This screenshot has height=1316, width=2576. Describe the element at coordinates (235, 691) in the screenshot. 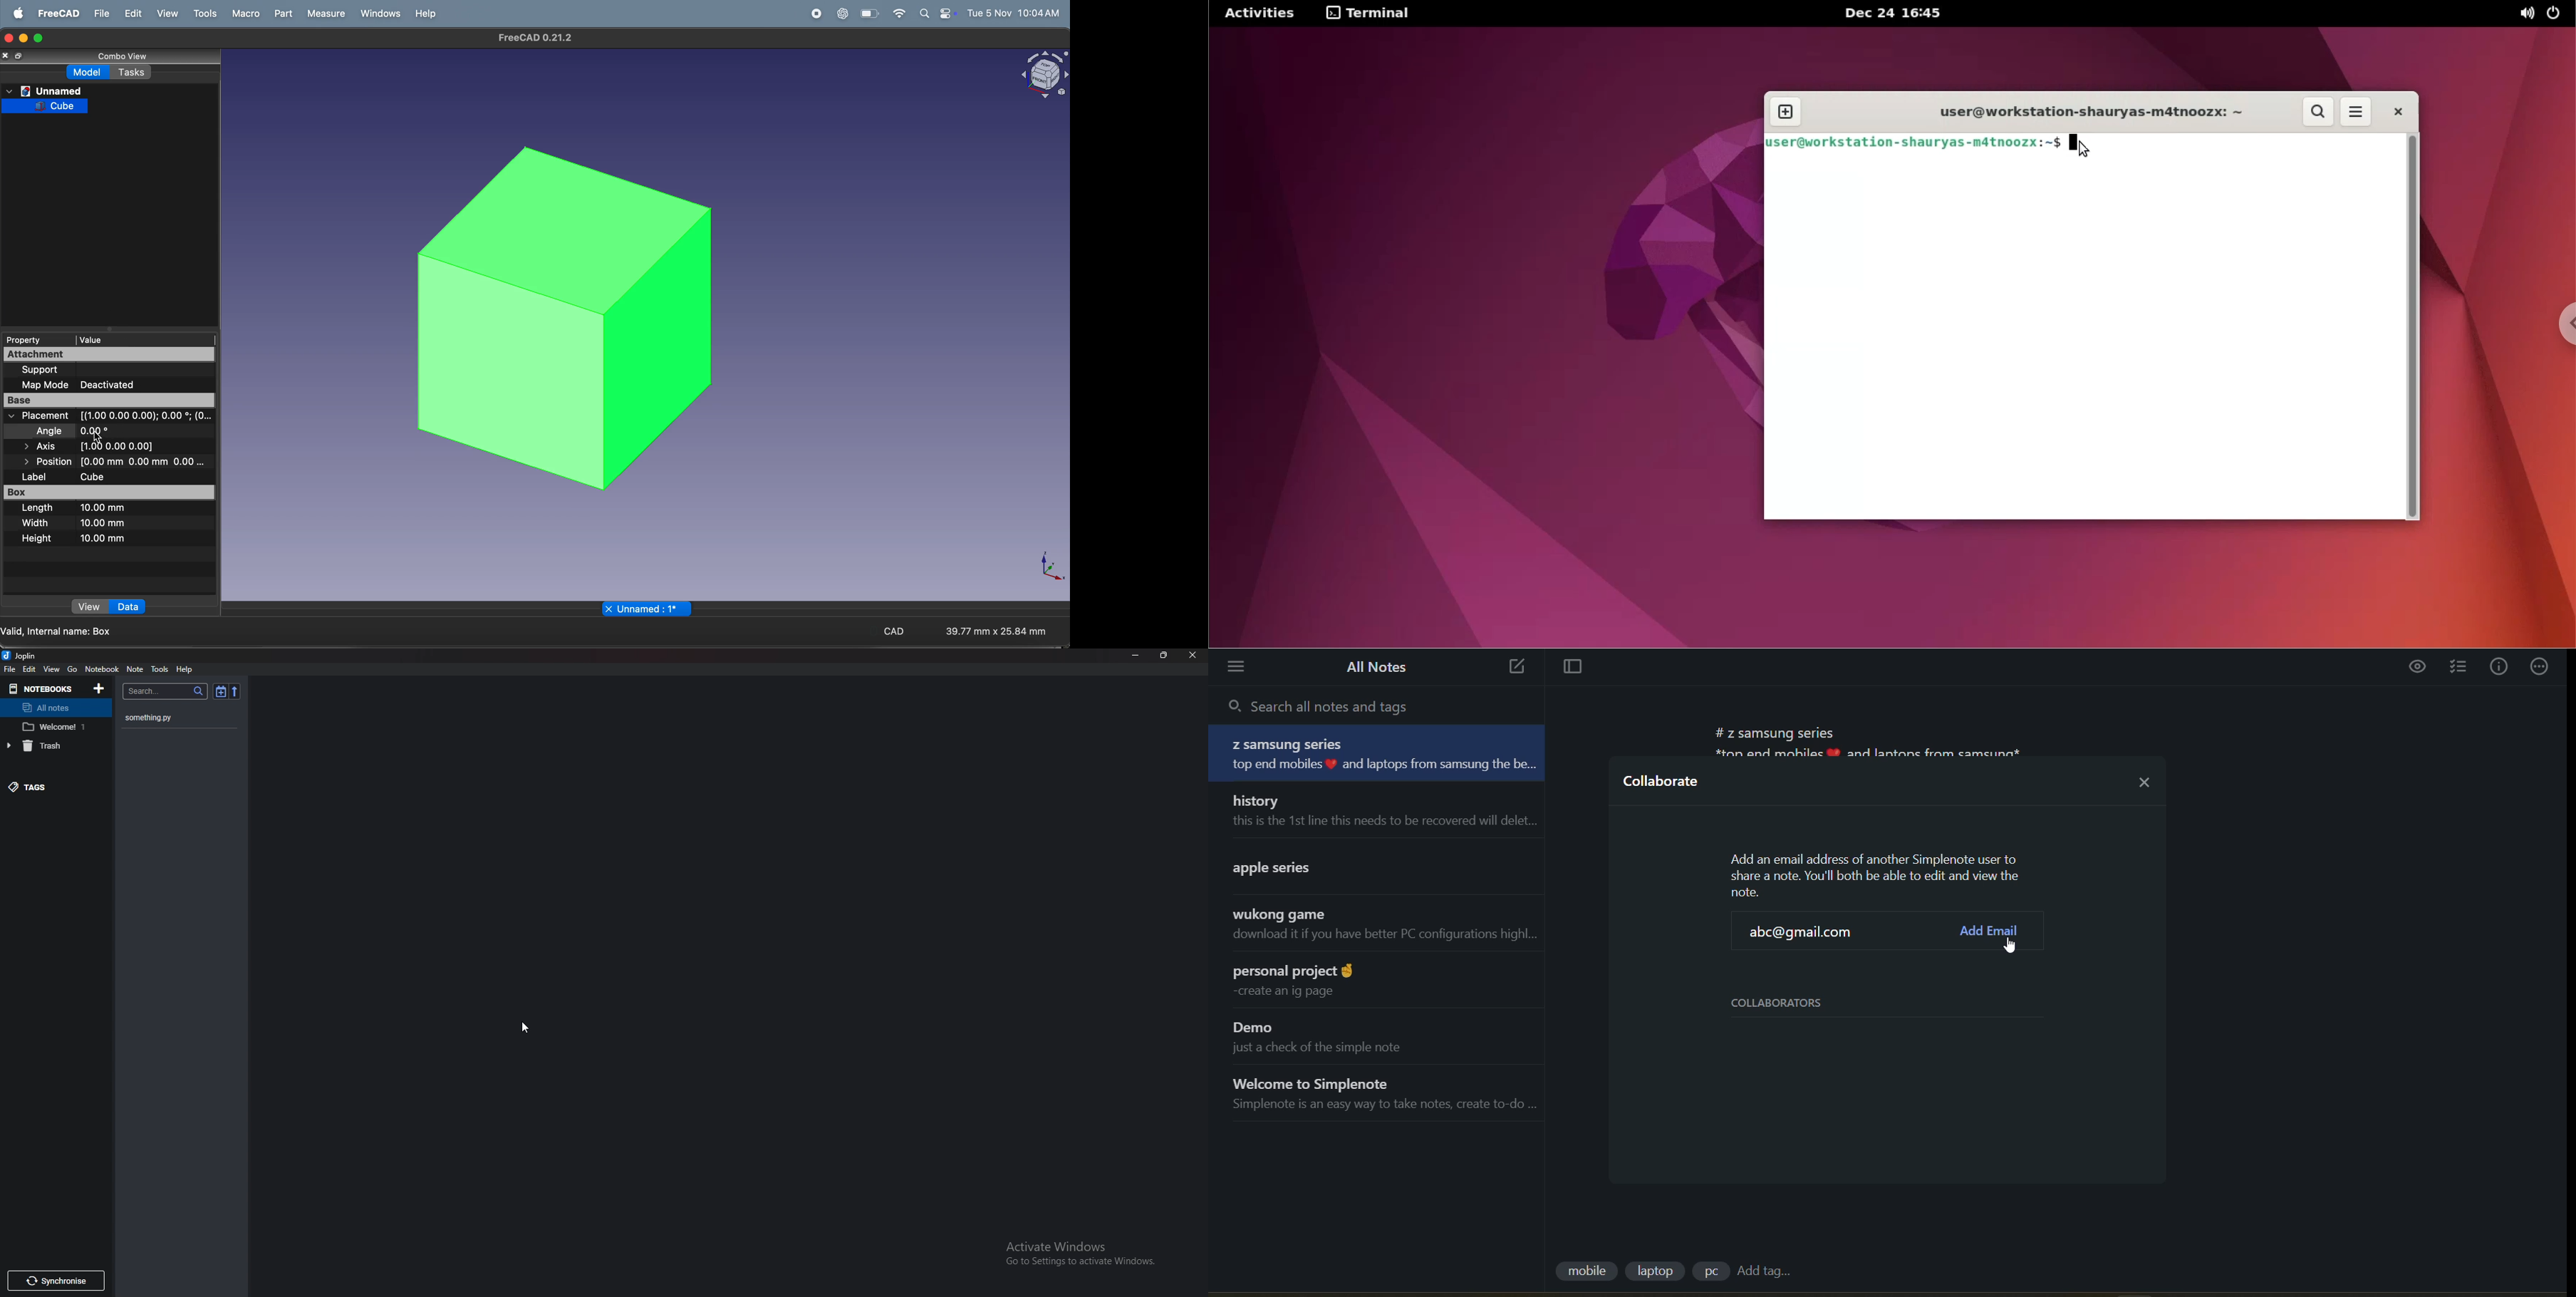

I see `Reverse sort order` at that location.